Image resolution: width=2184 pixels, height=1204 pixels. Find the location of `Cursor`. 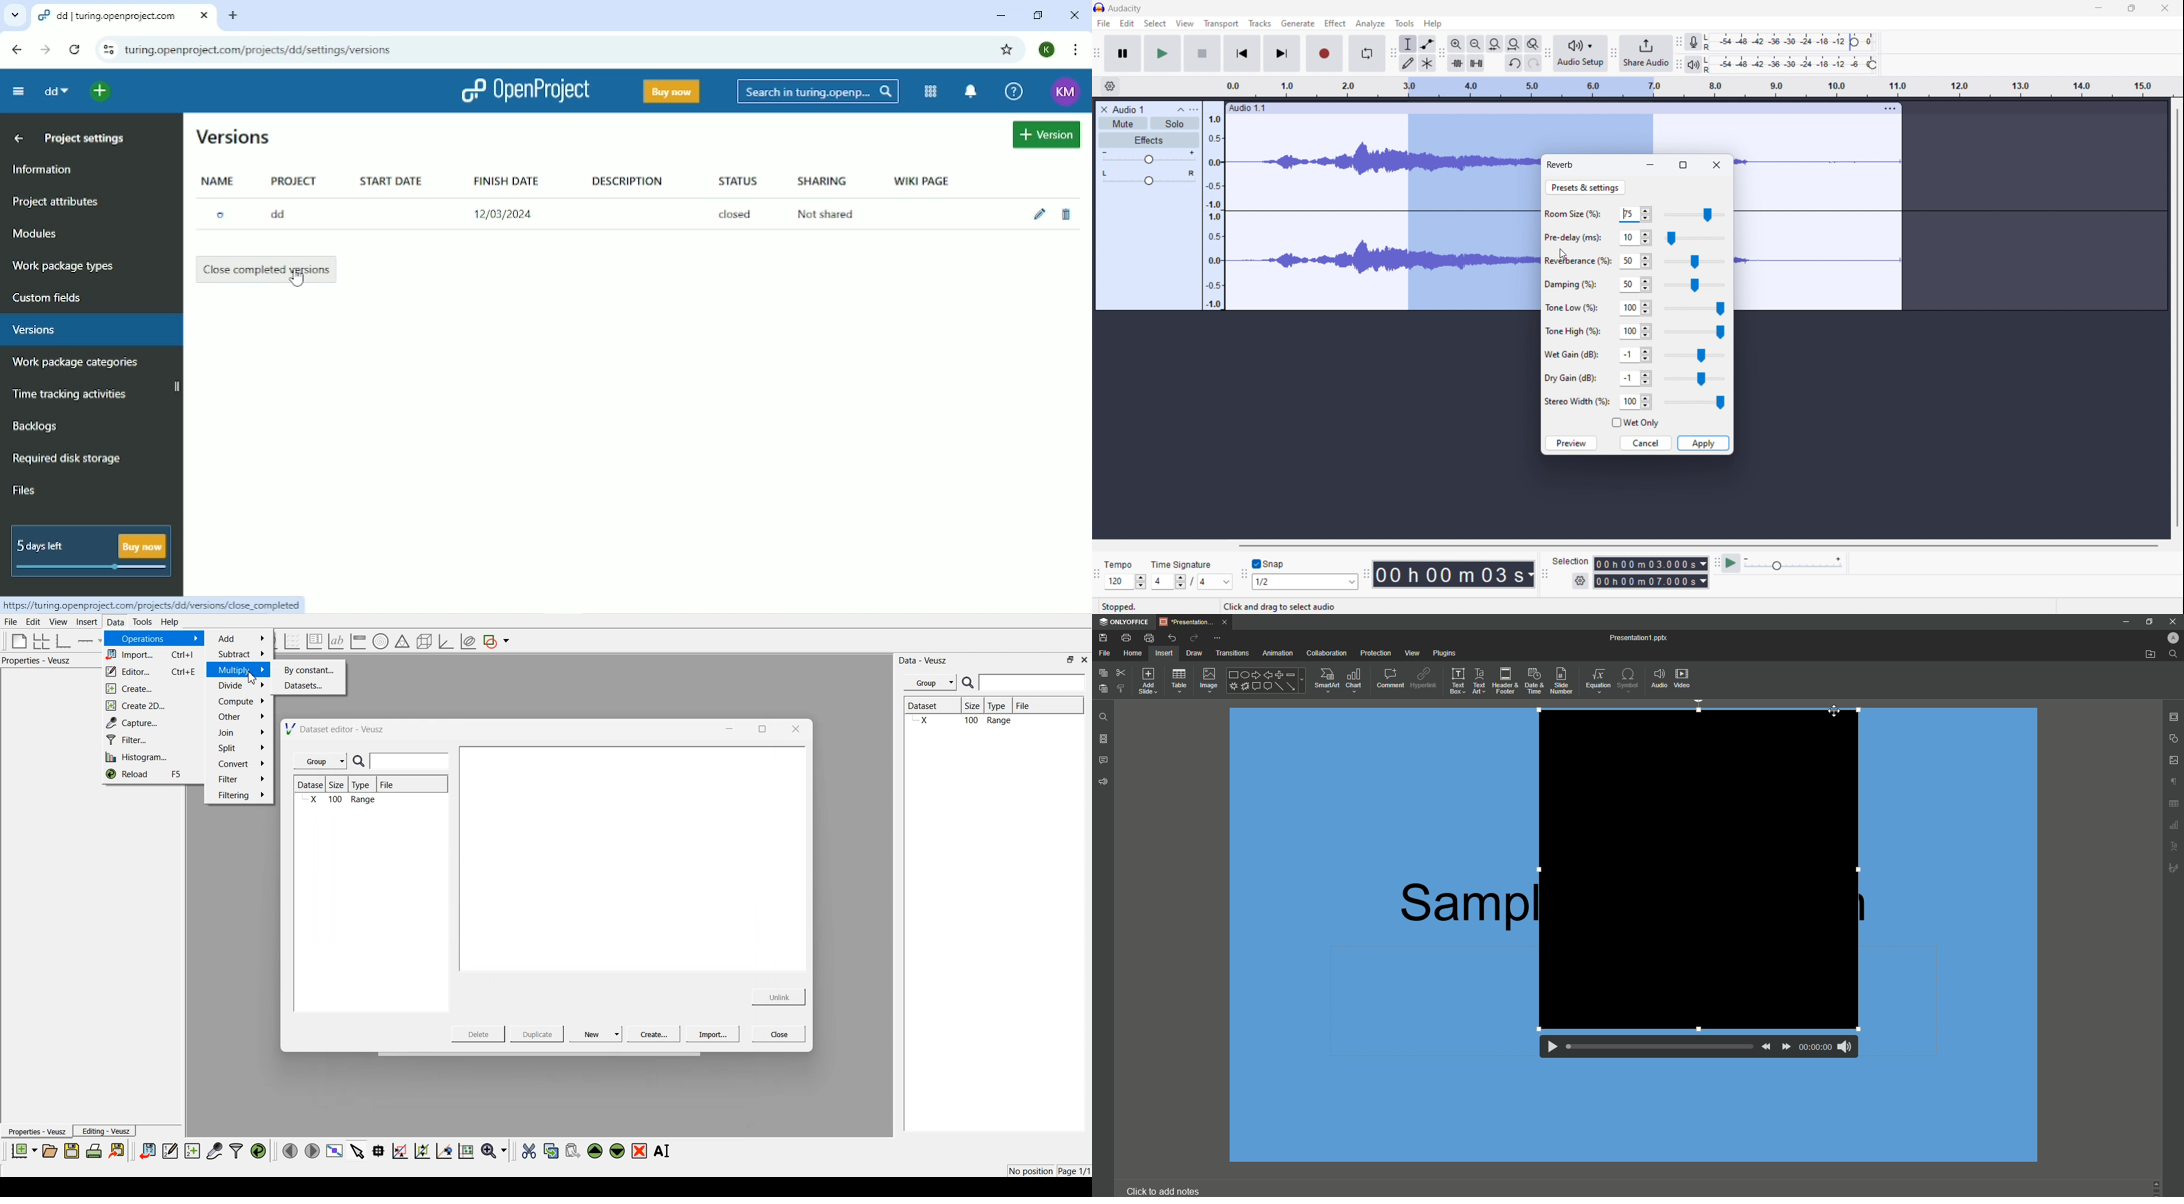

Cursor is located at coordinates (296, 277).